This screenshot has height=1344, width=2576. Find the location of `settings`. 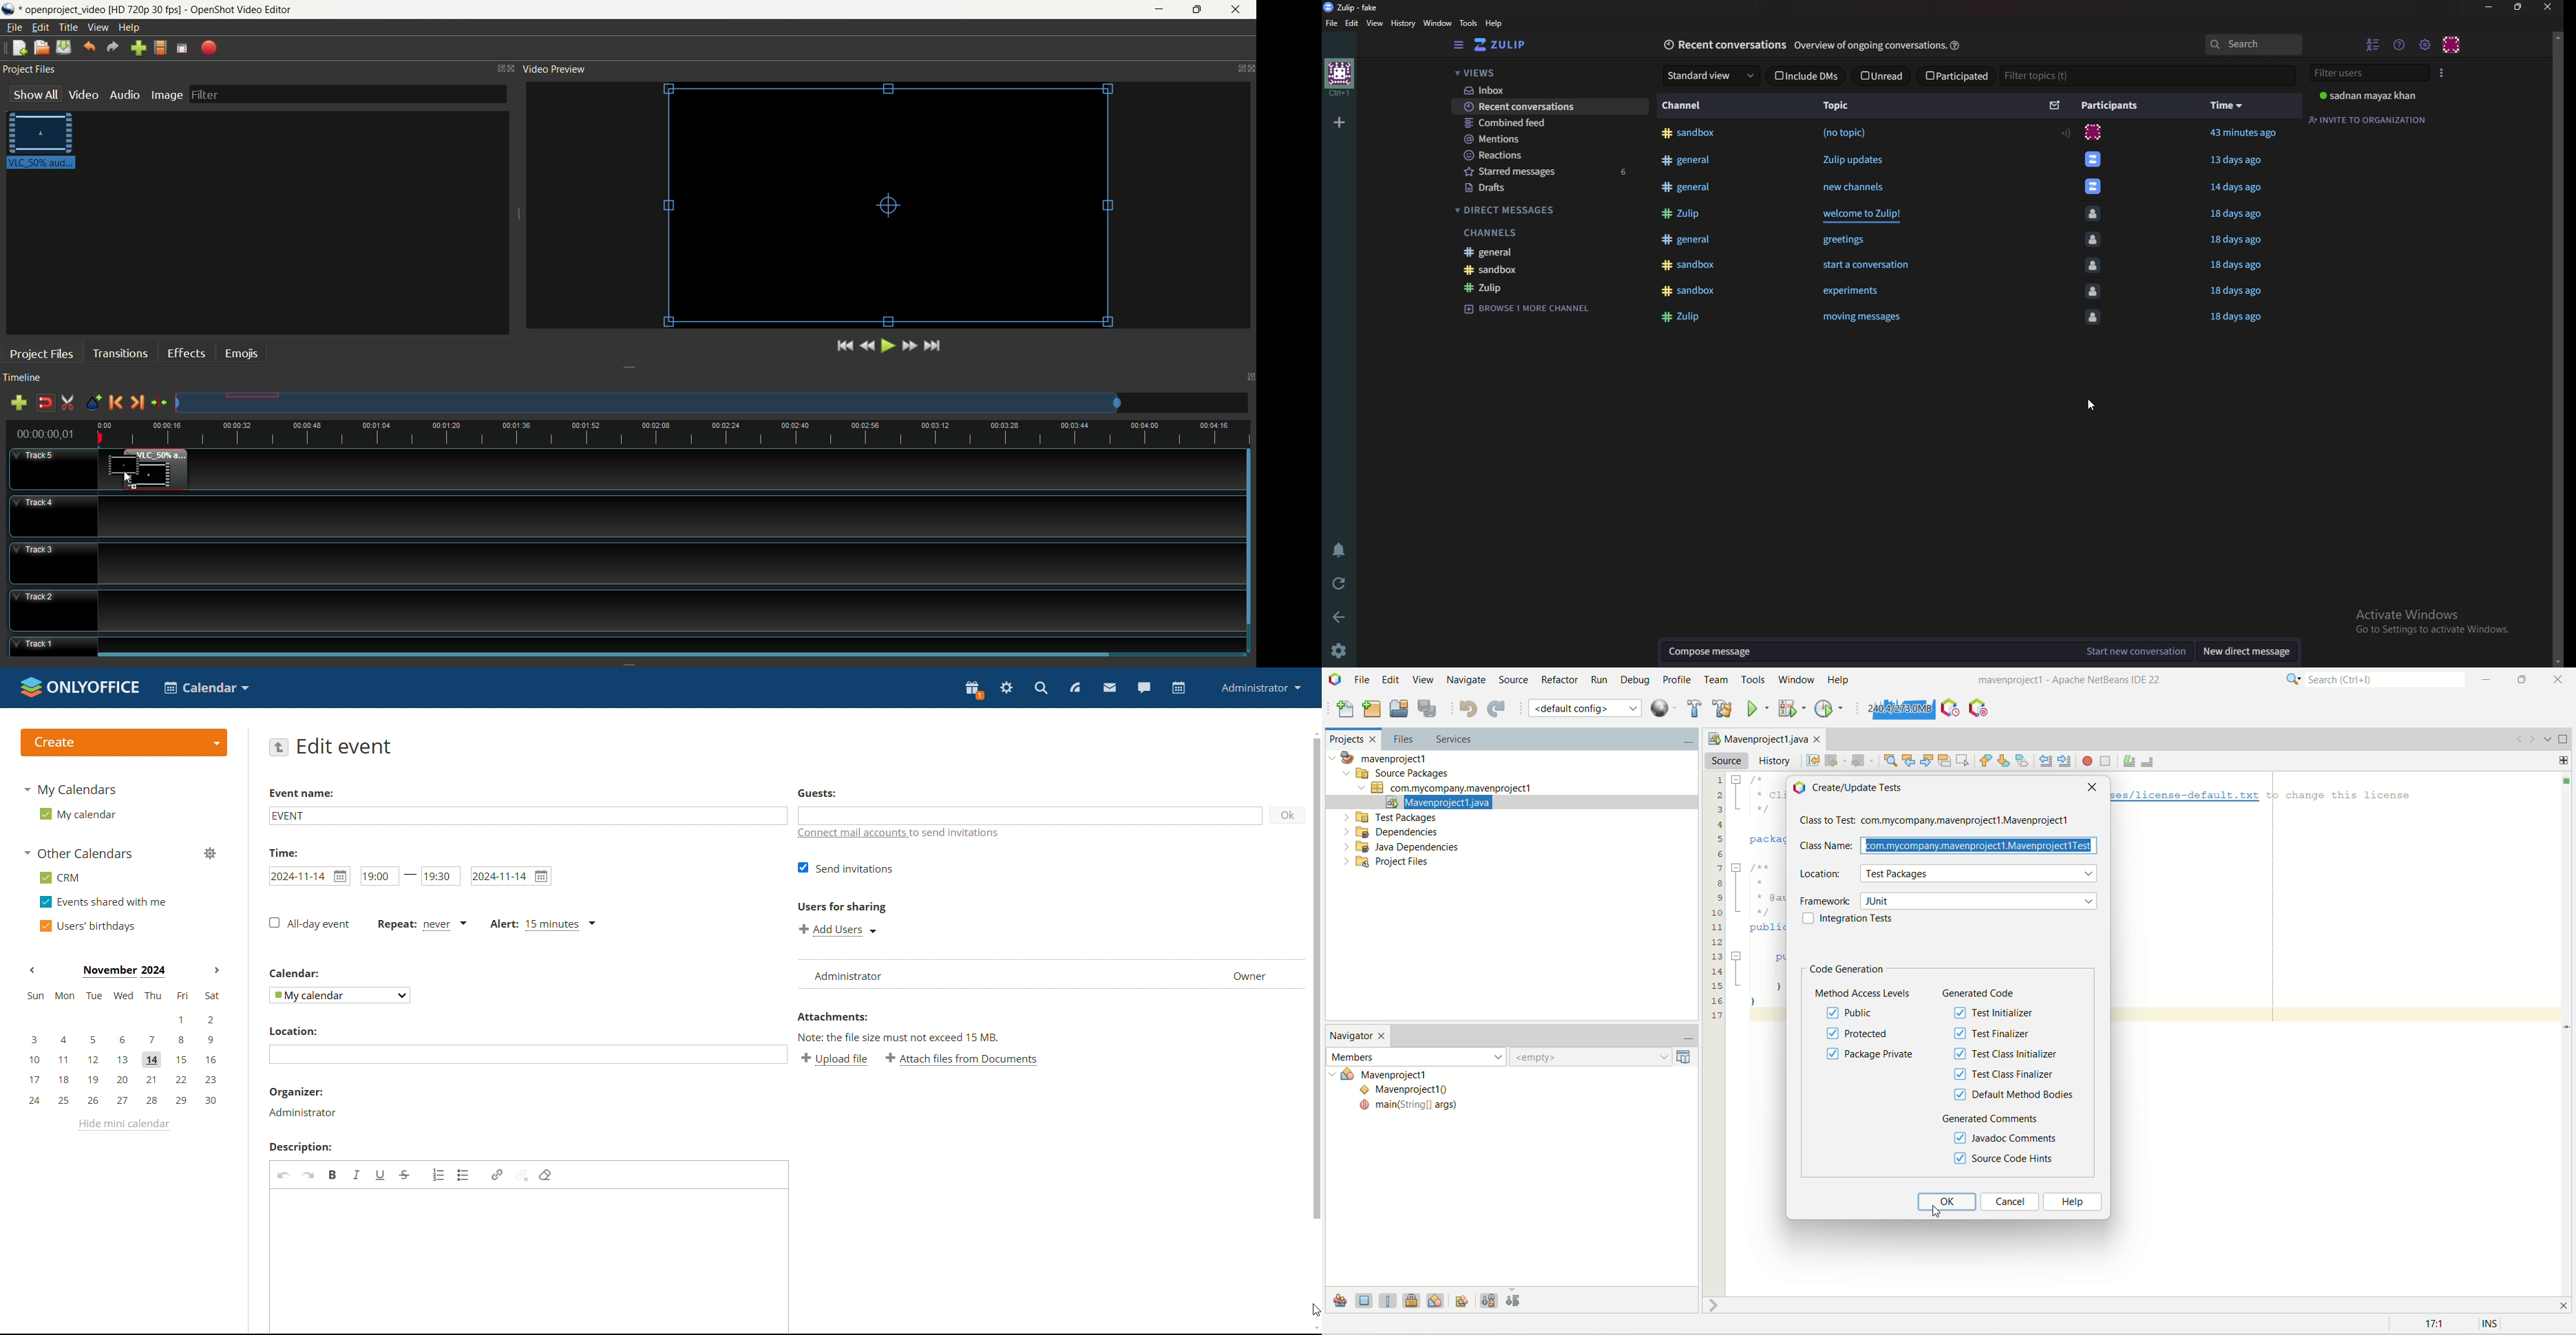

settings is located at coordinates (1337, 650).